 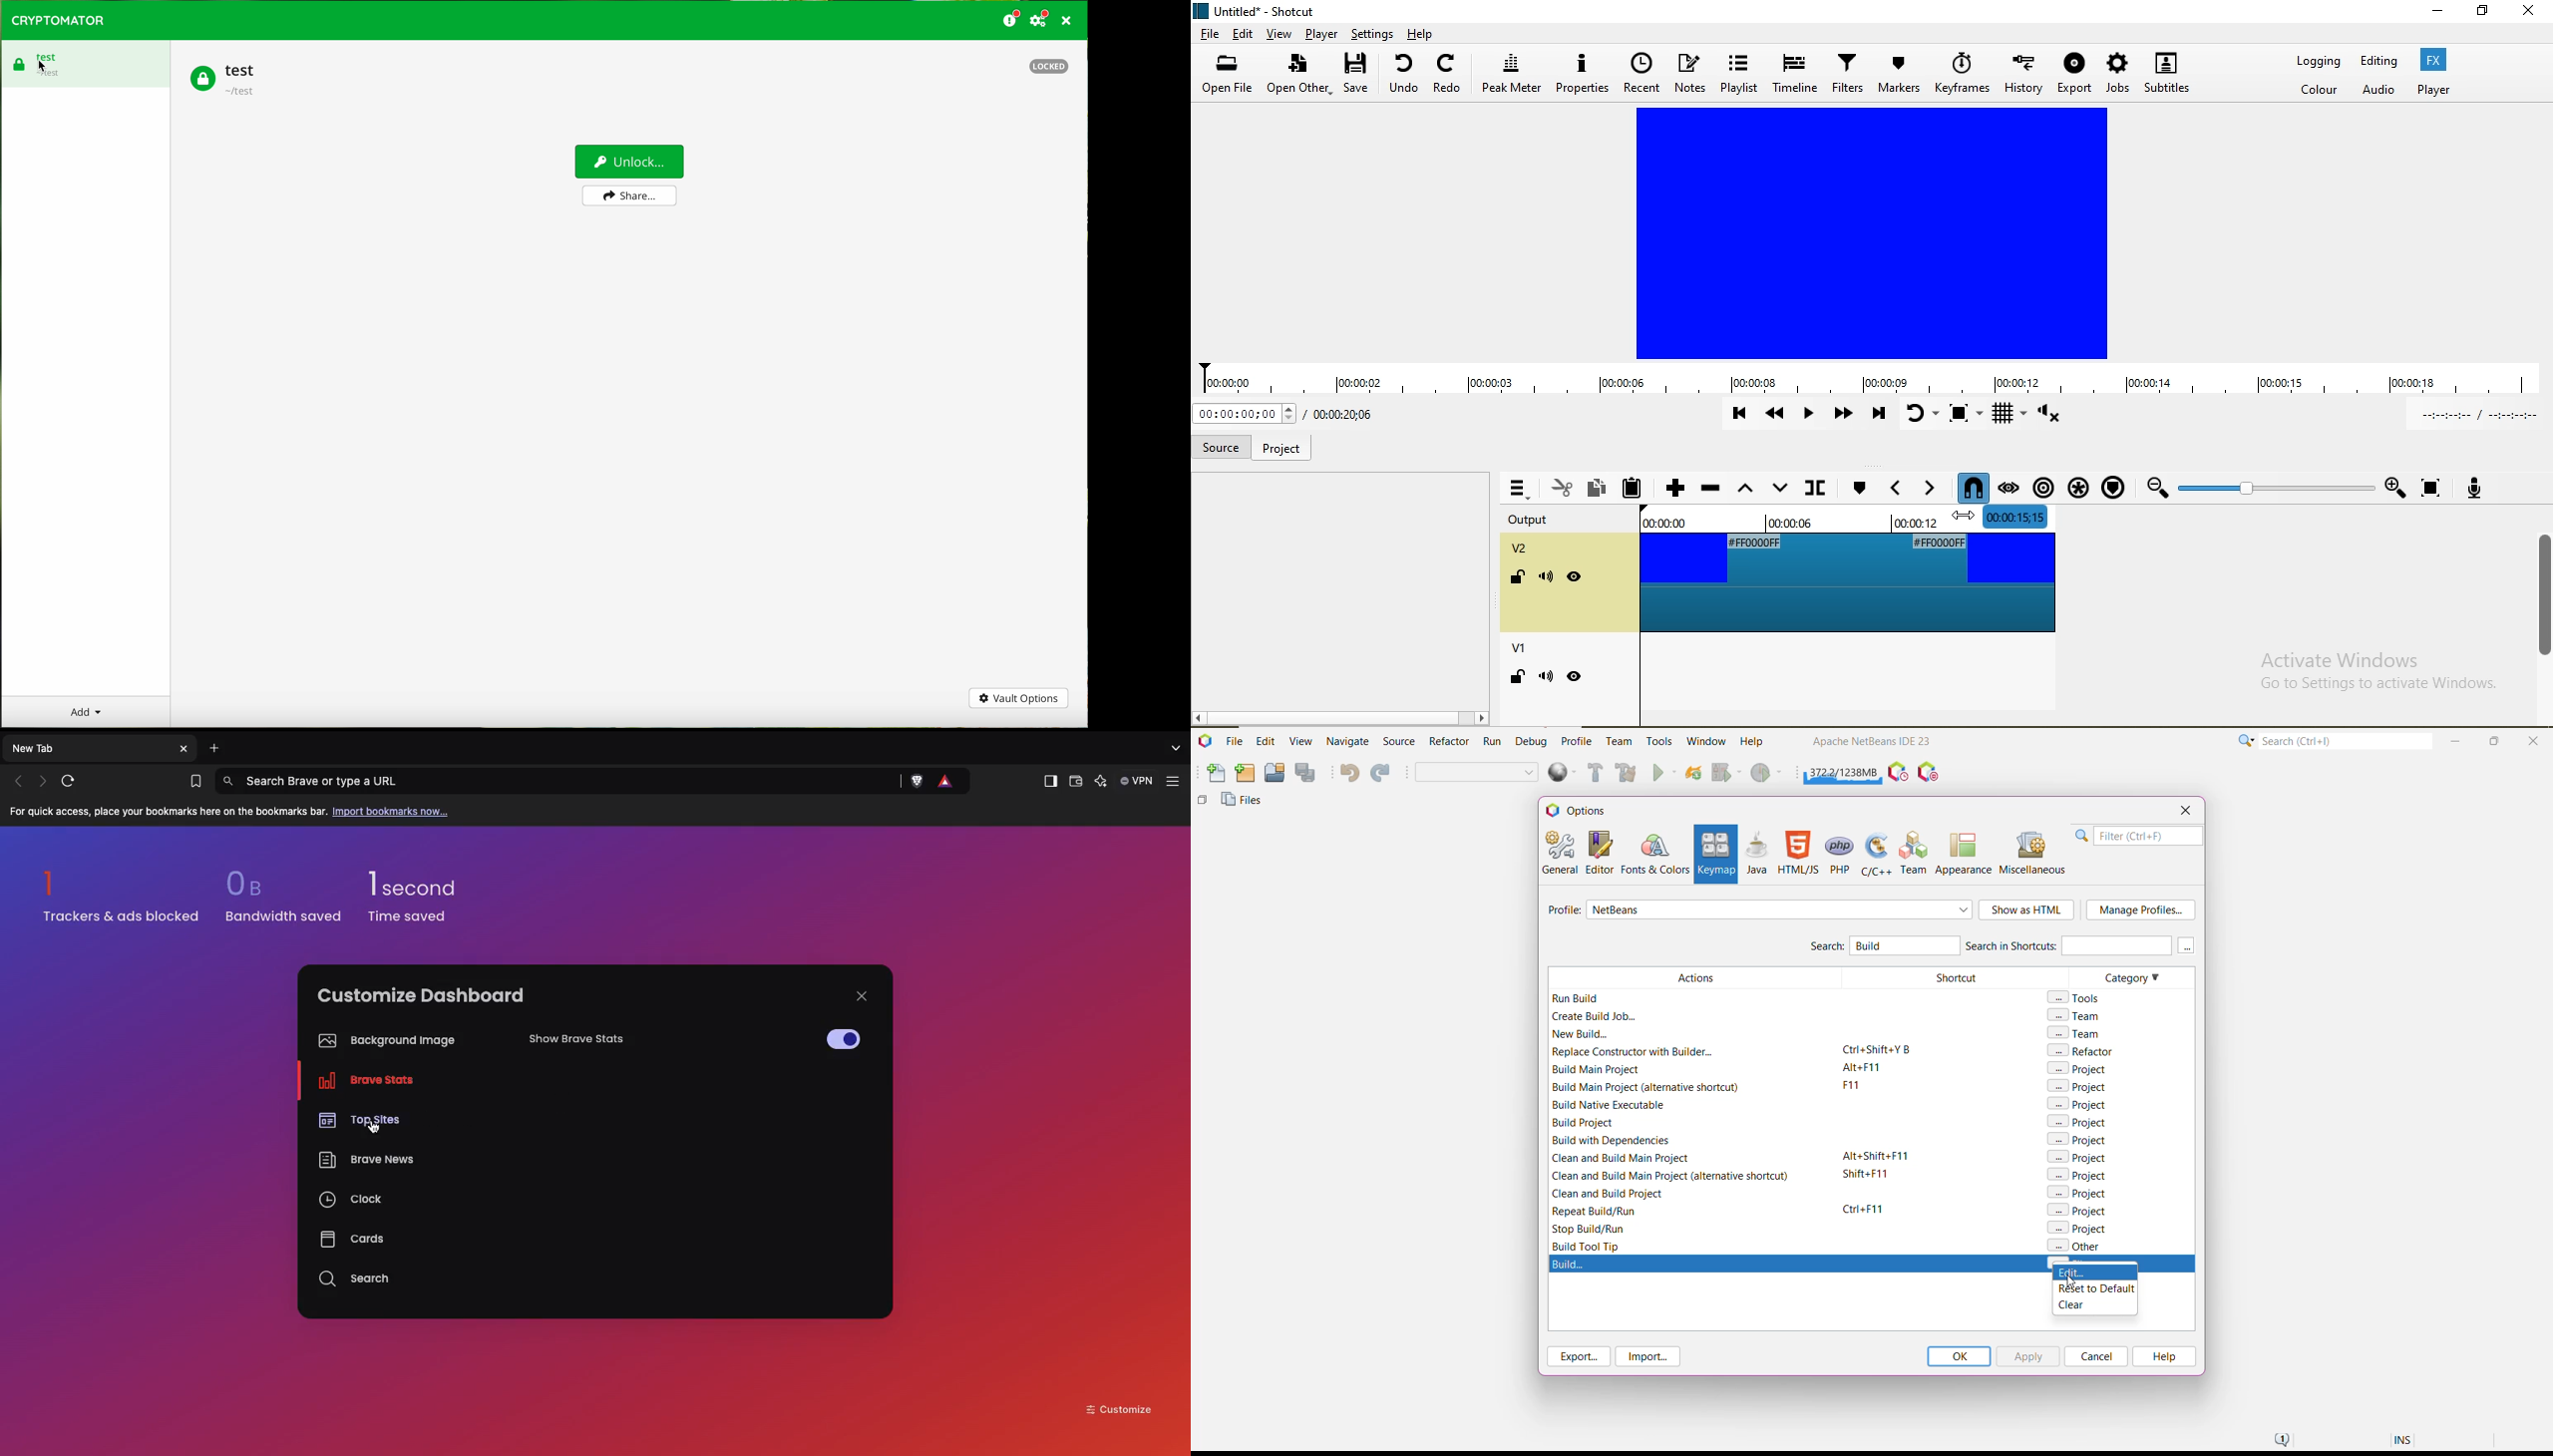 I want to click on Notifications, so click(x=2281, y=1441).